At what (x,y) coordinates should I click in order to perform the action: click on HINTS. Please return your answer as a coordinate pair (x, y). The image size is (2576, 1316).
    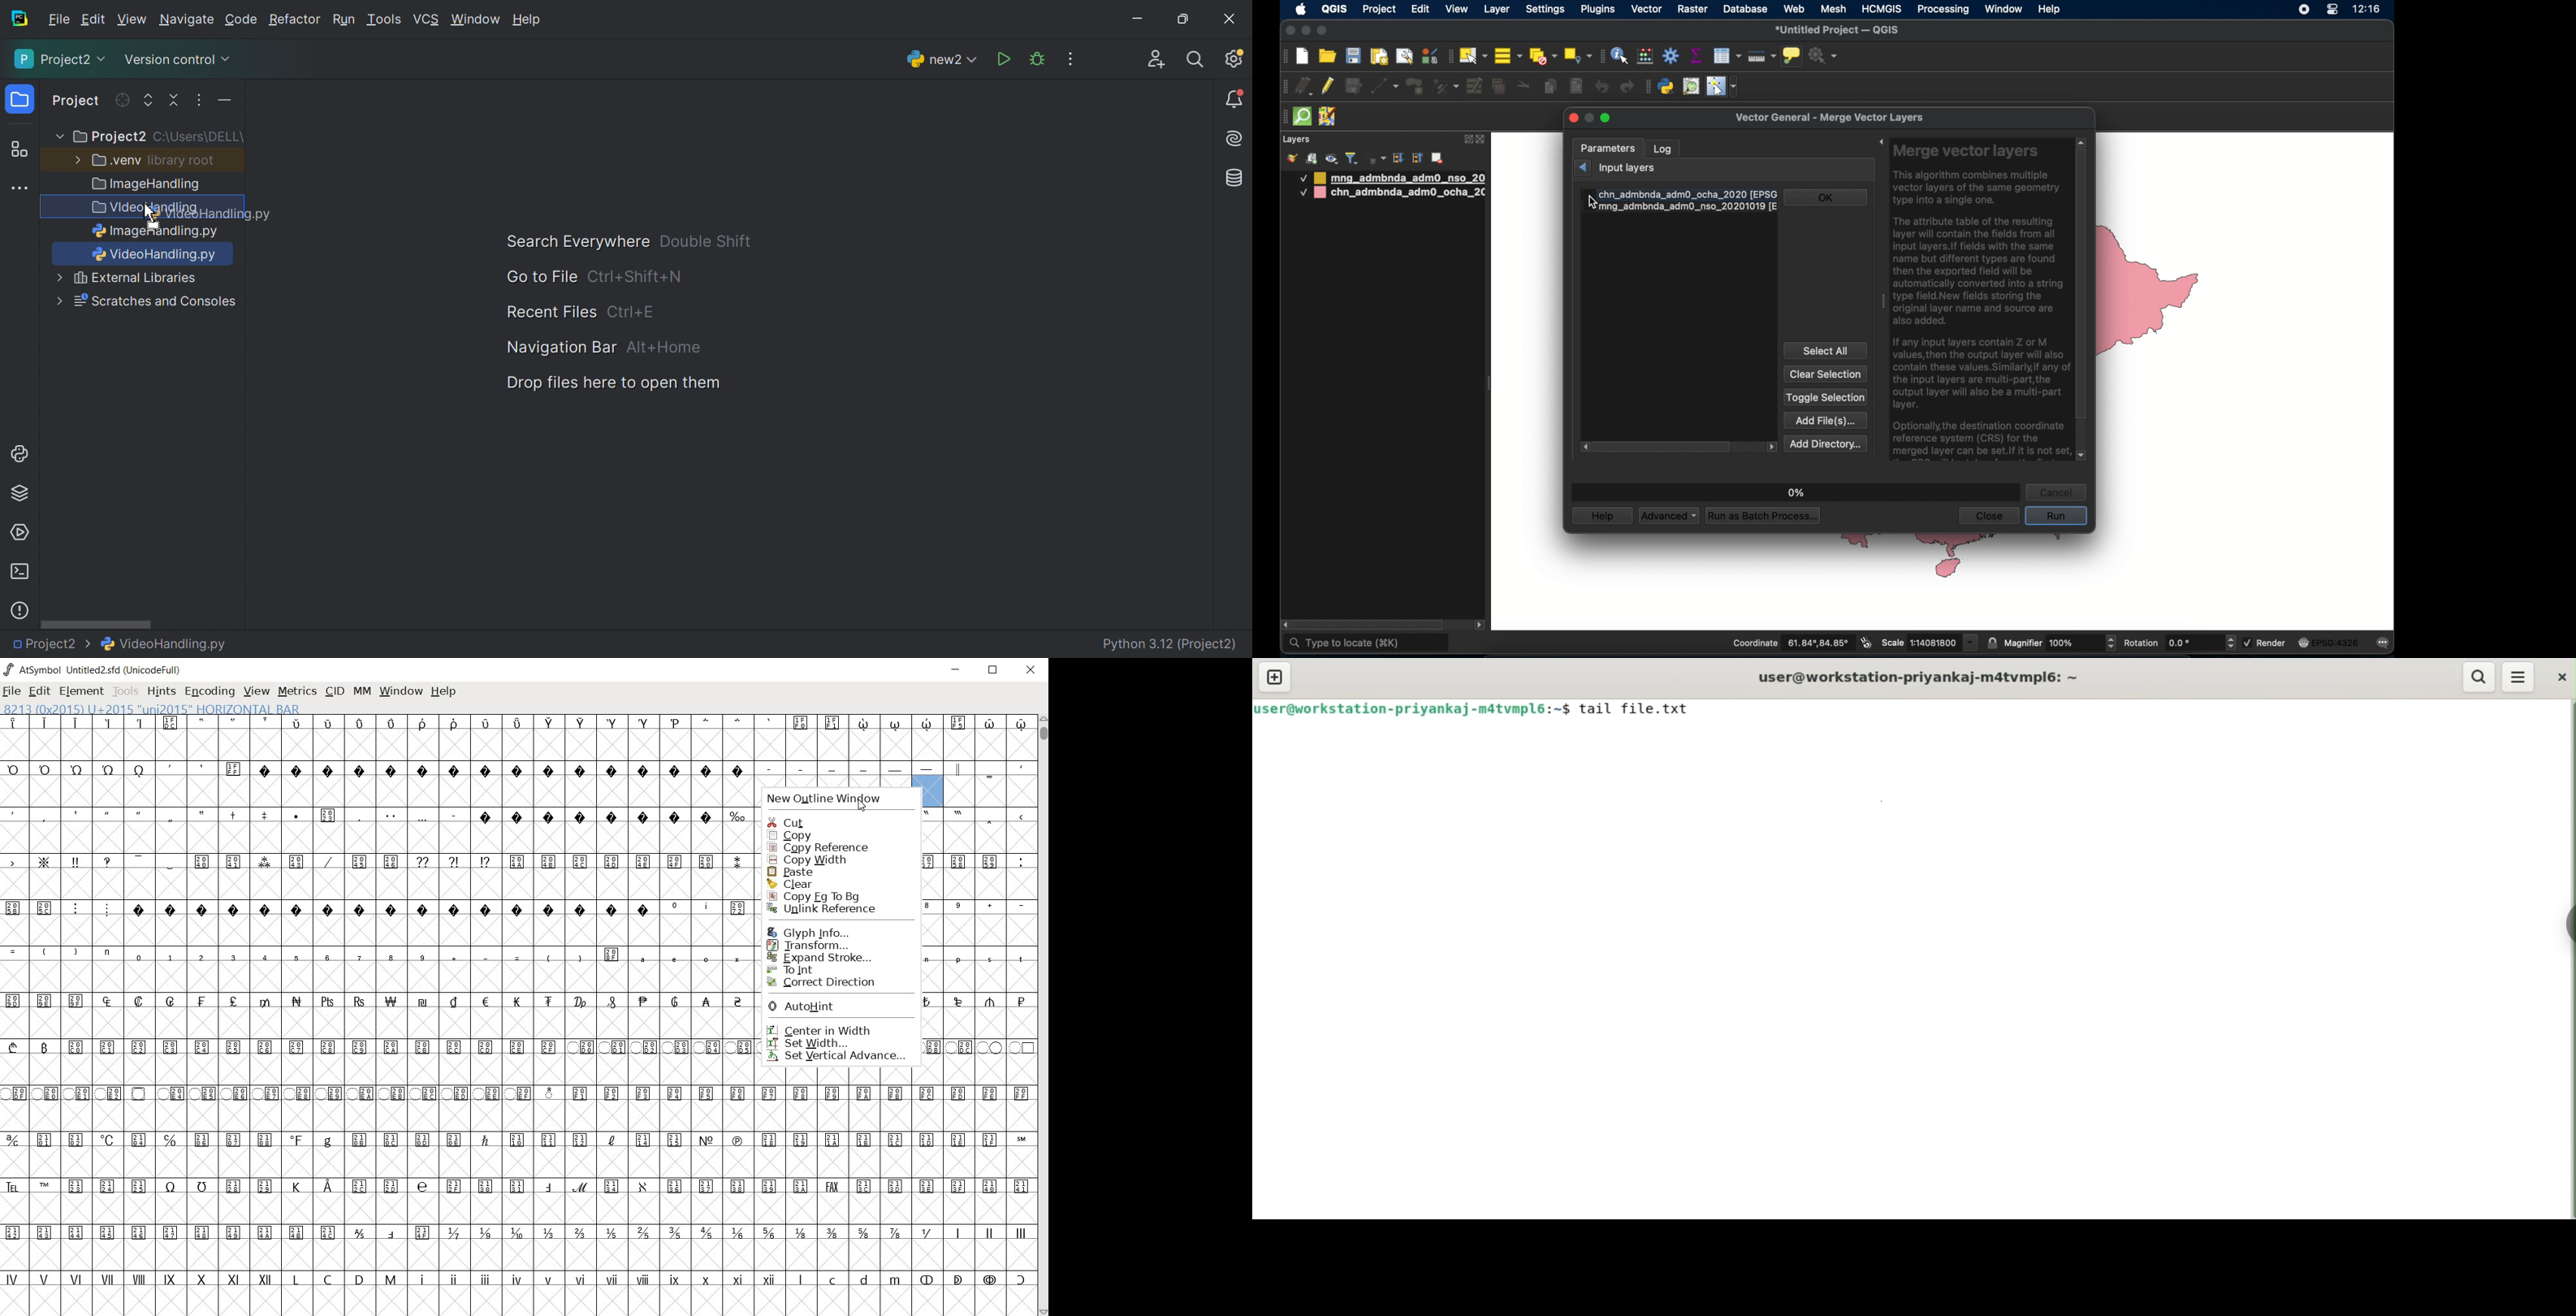
    Looking at the image, I should click on (163, 691).